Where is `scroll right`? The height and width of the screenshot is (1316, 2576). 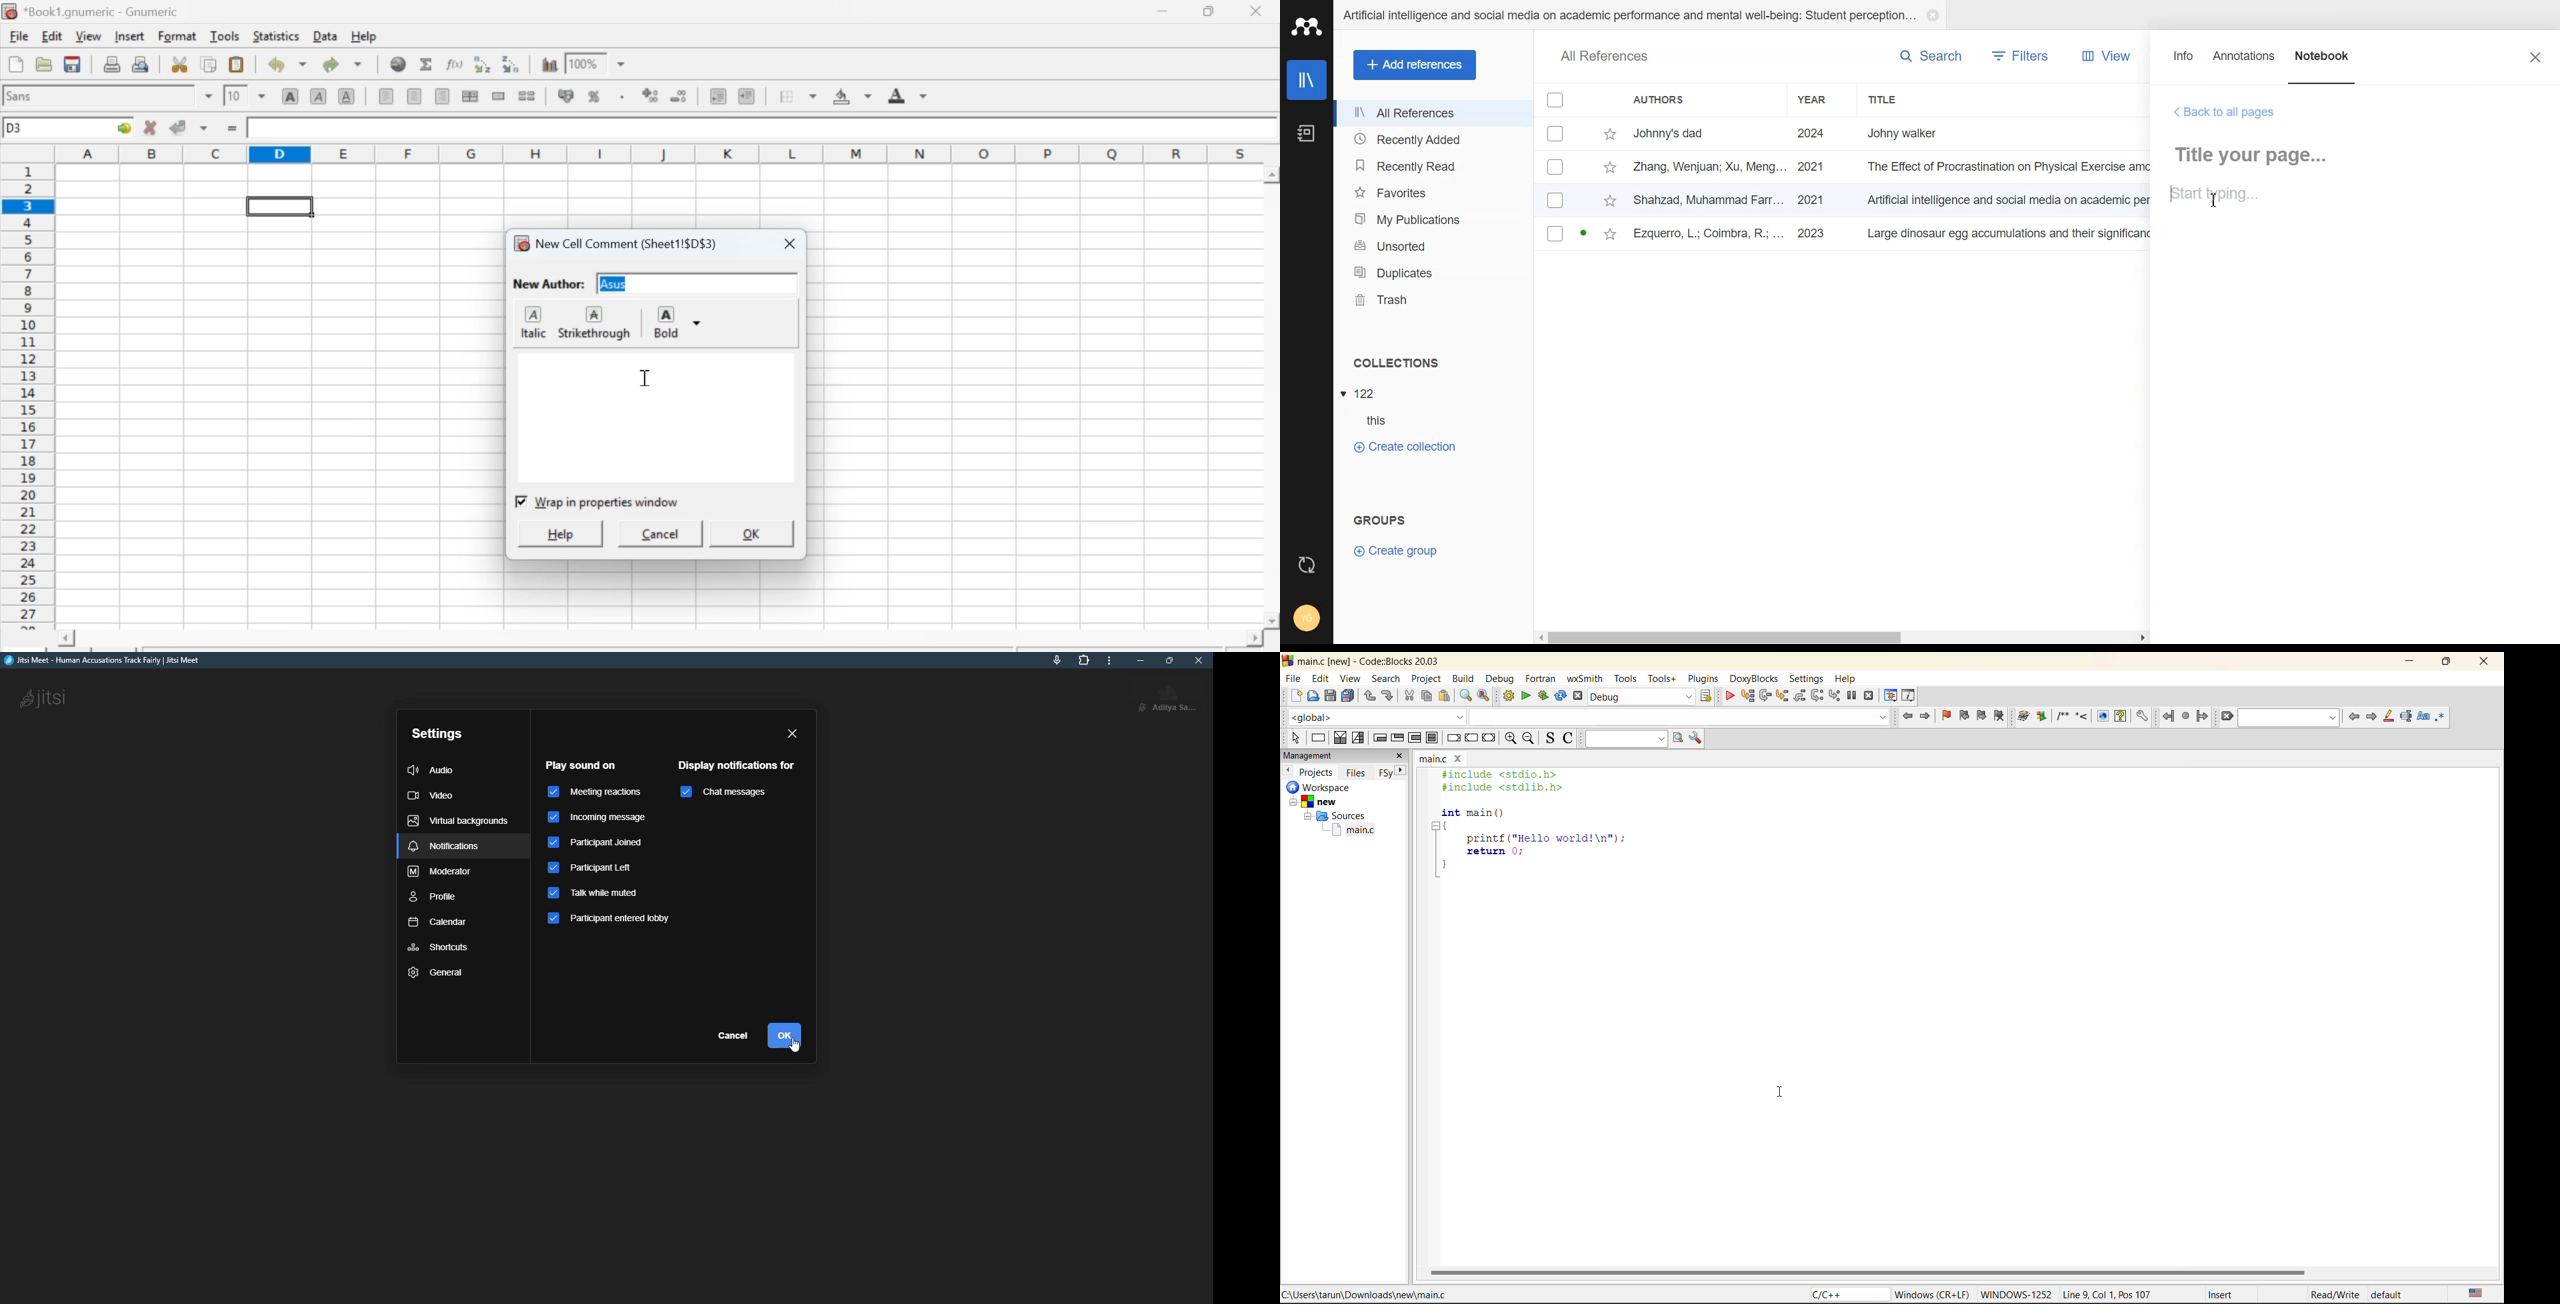 scroll right is located at coordinates (1254, 638).